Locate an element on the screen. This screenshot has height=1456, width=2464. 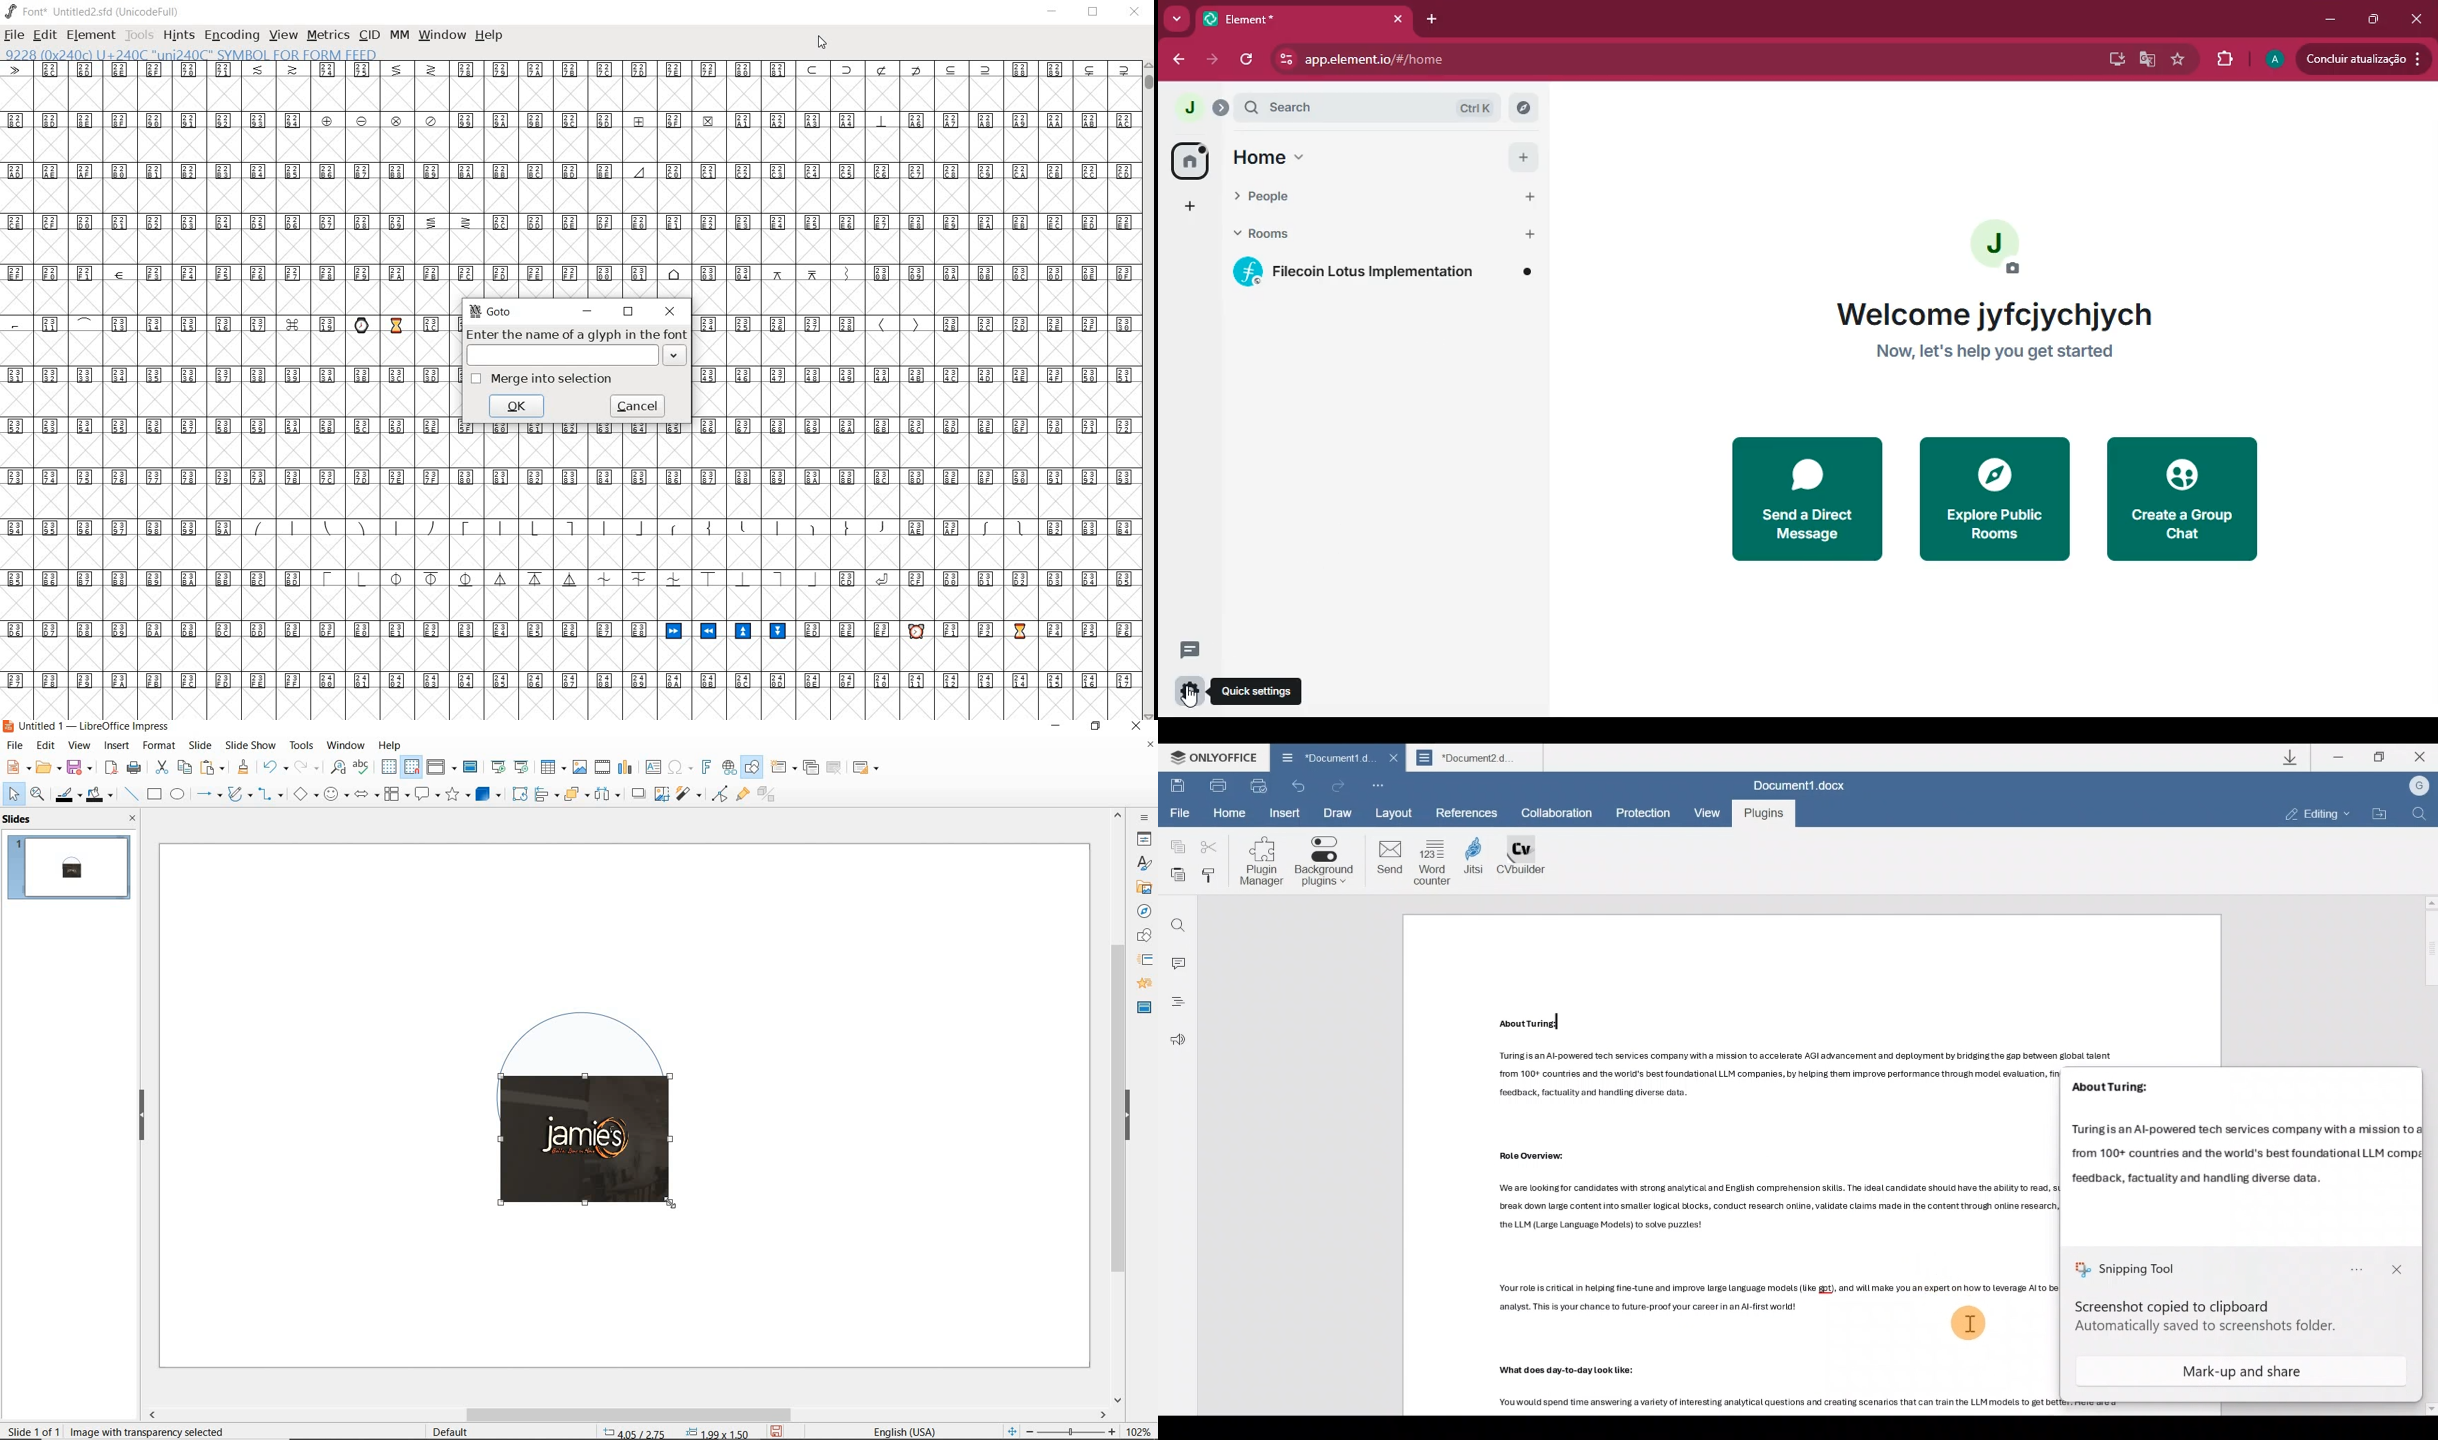
symbol shapes is located at coordinates (336, 794).